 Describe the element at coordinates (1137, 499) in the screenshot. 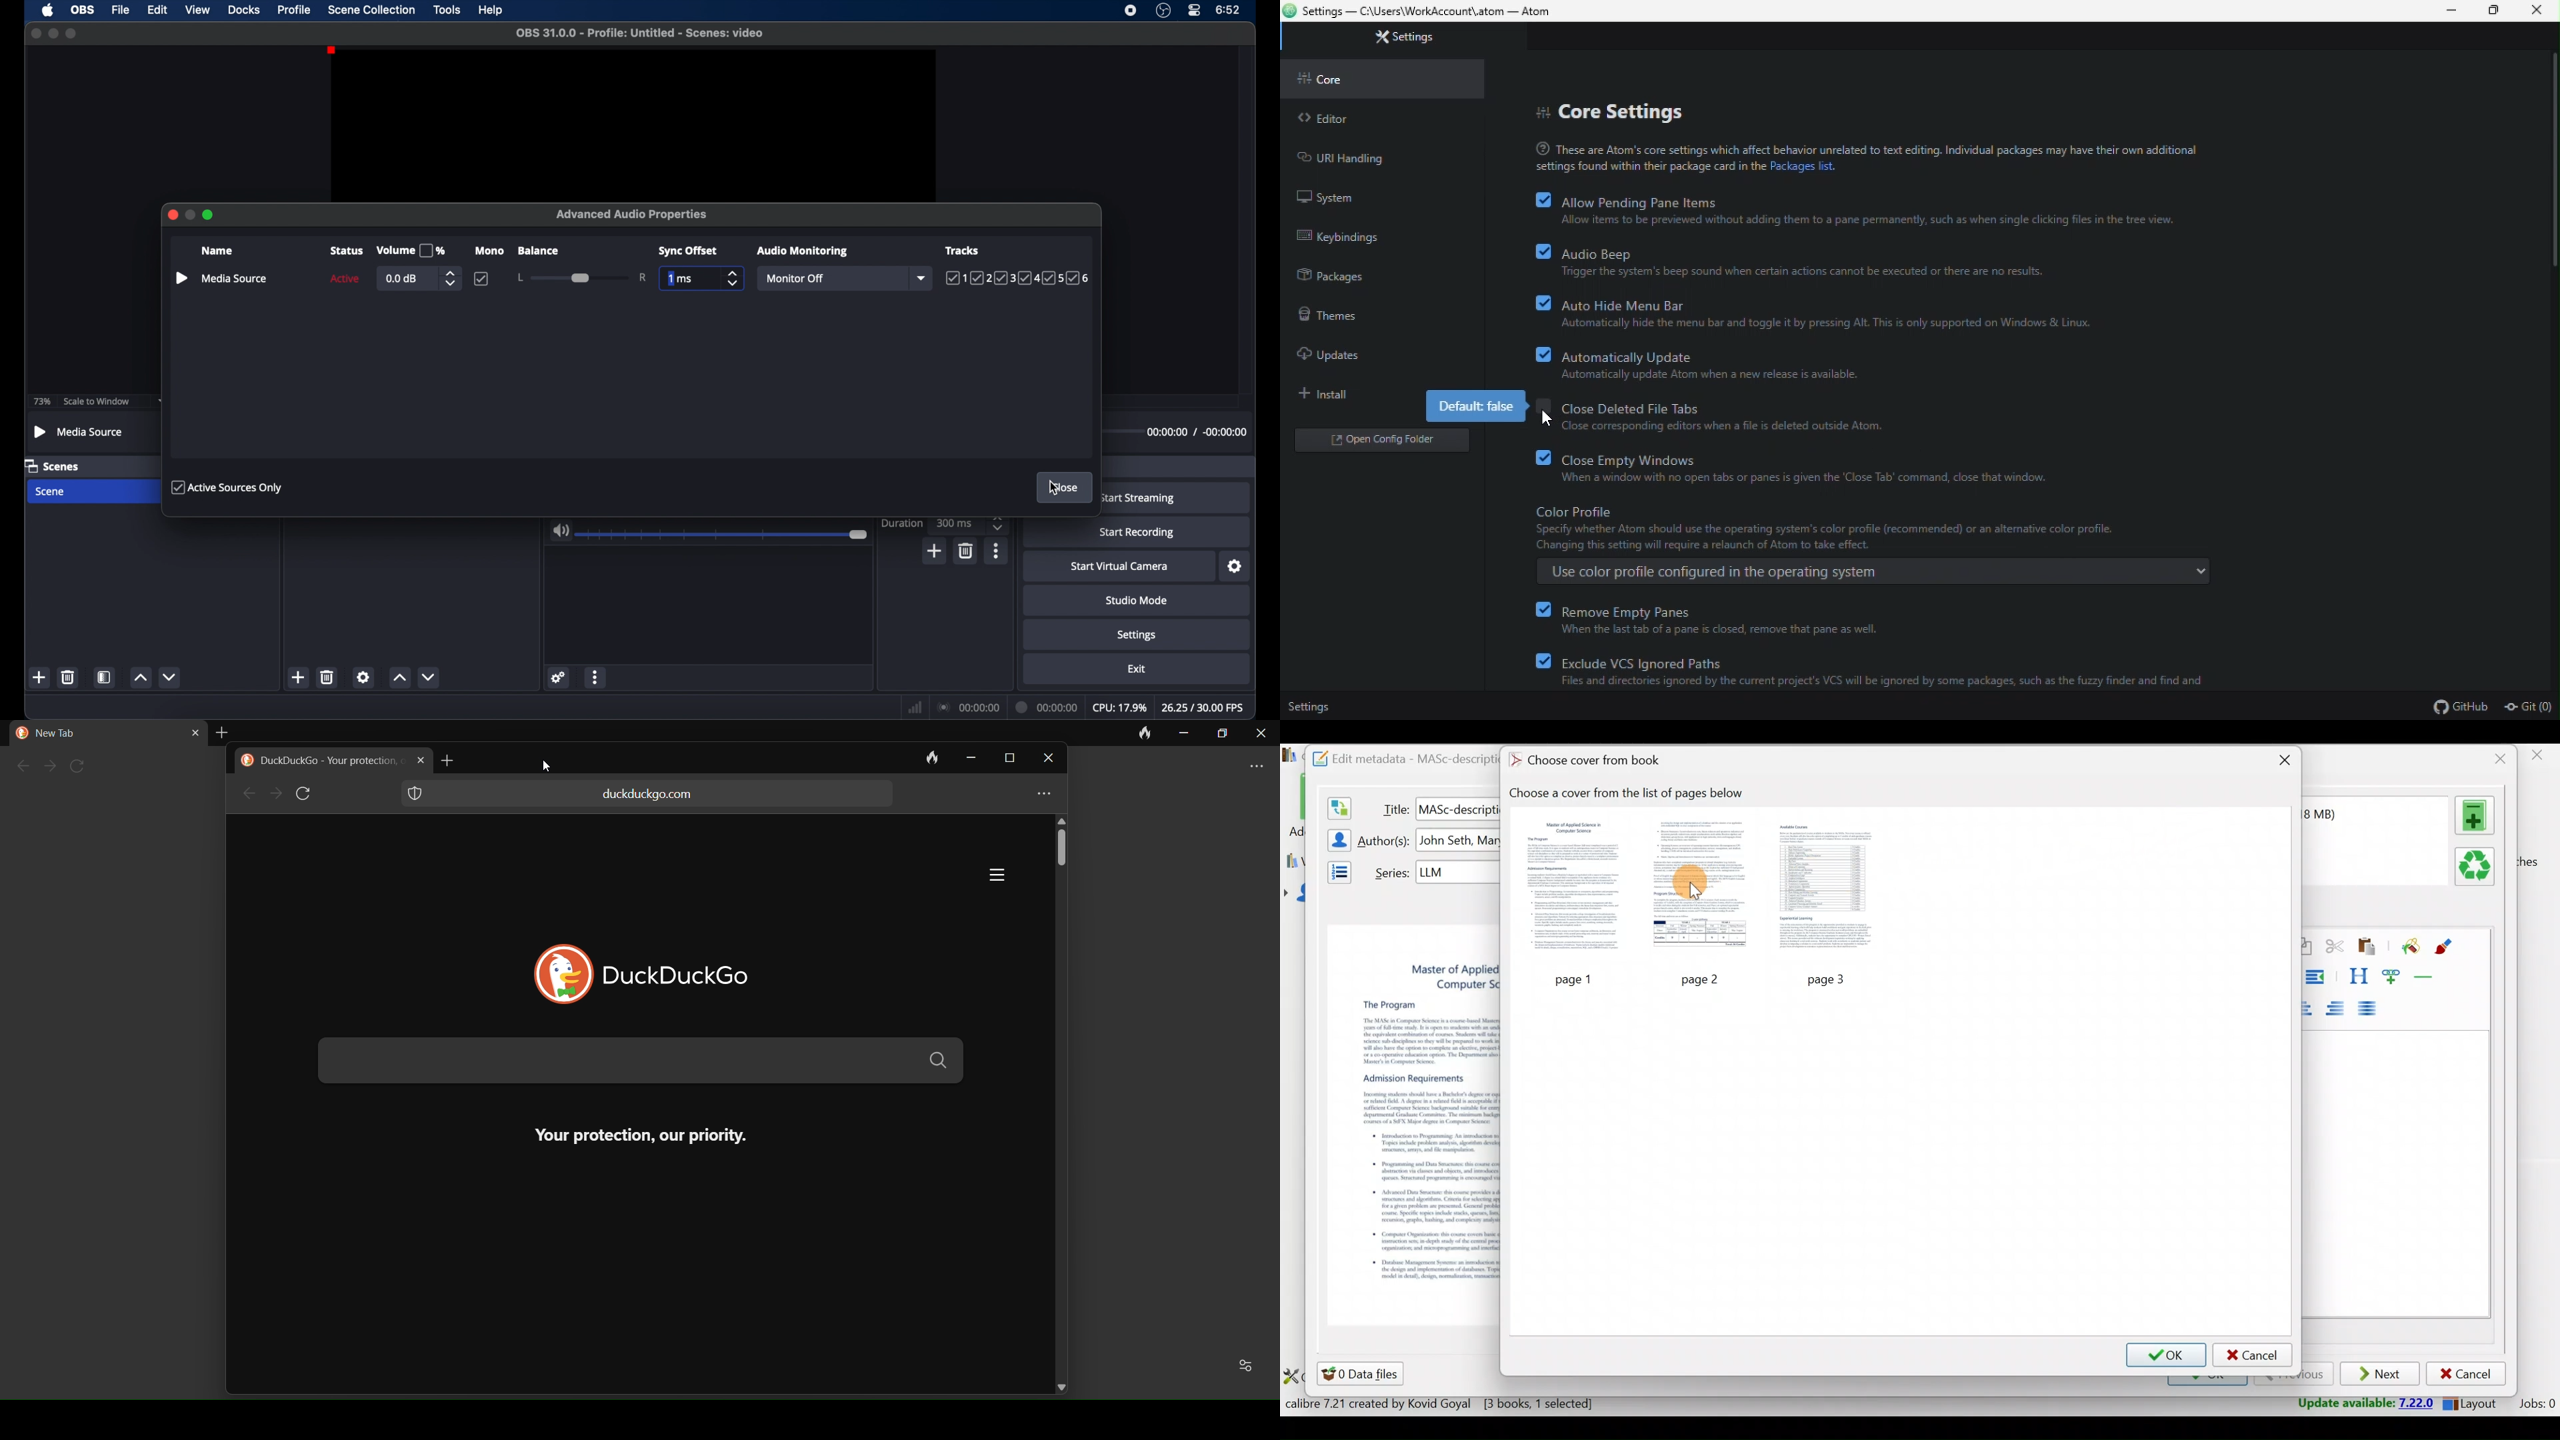

I see `start streaming` at that location.